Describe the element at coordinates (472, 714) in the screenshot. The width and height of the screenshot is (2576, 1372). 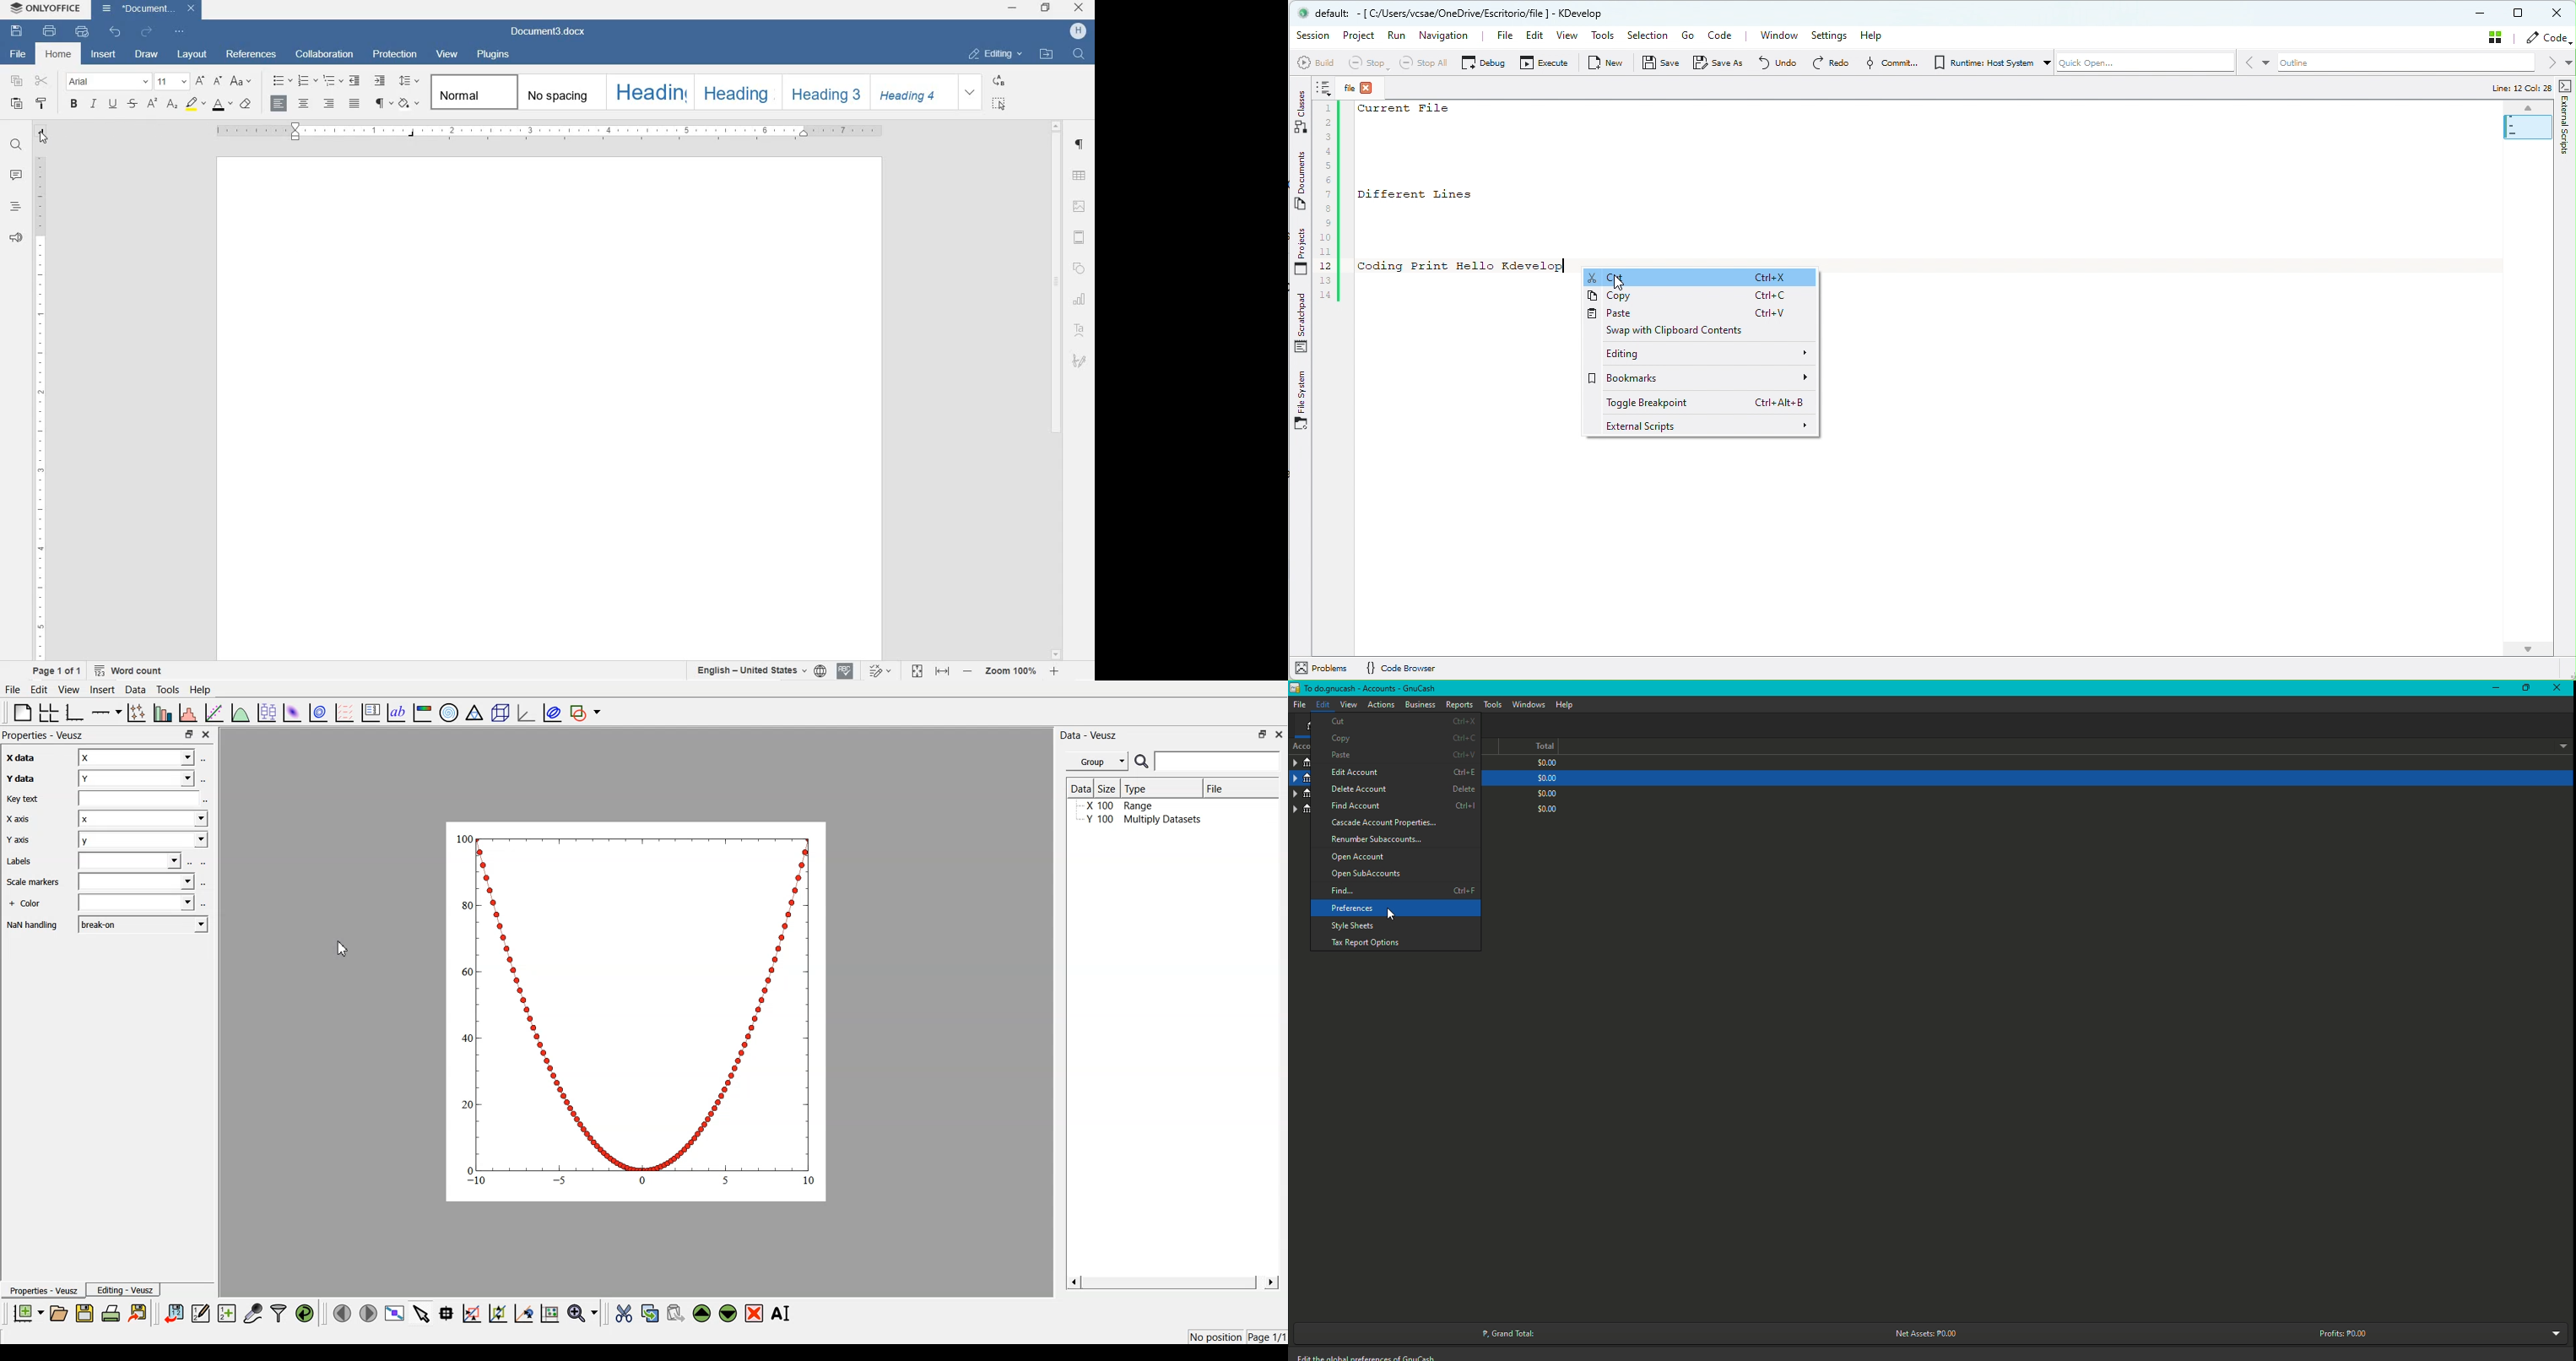
I see `ternary shapes` at that location.